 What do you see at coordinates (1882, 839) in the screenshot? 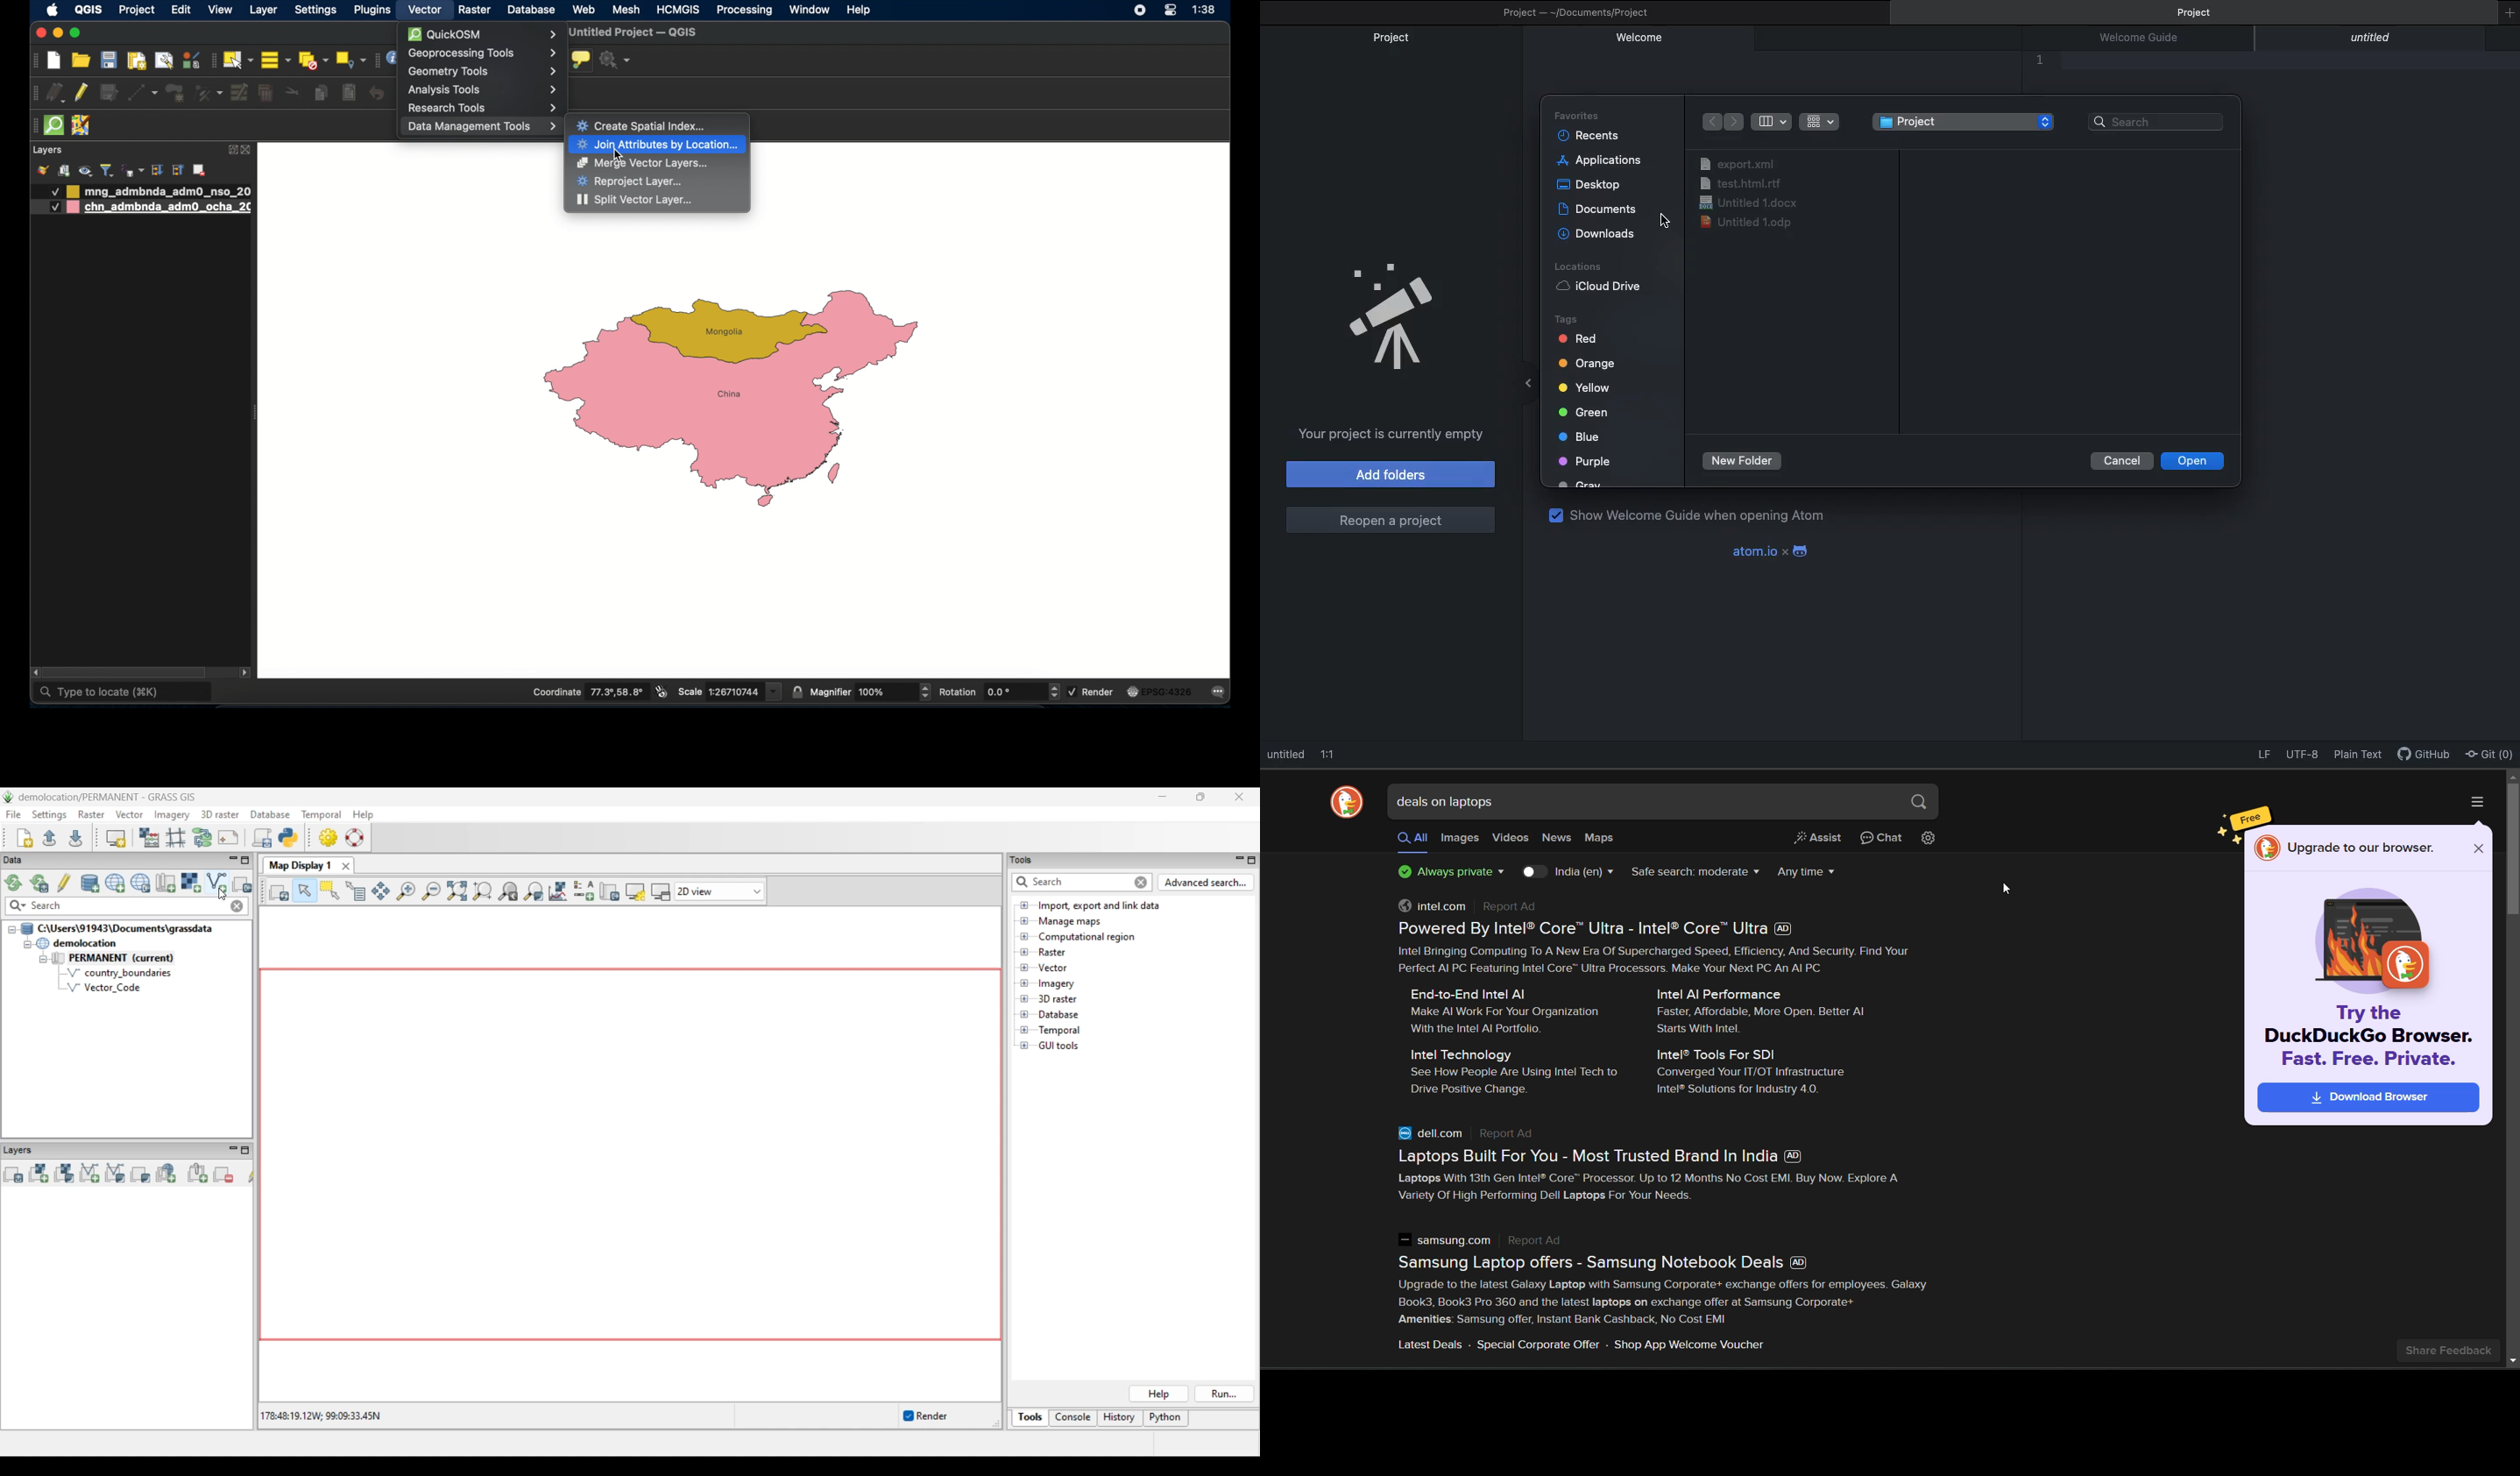
I see `chat privately with AI` at bounding box center [1882, 839].